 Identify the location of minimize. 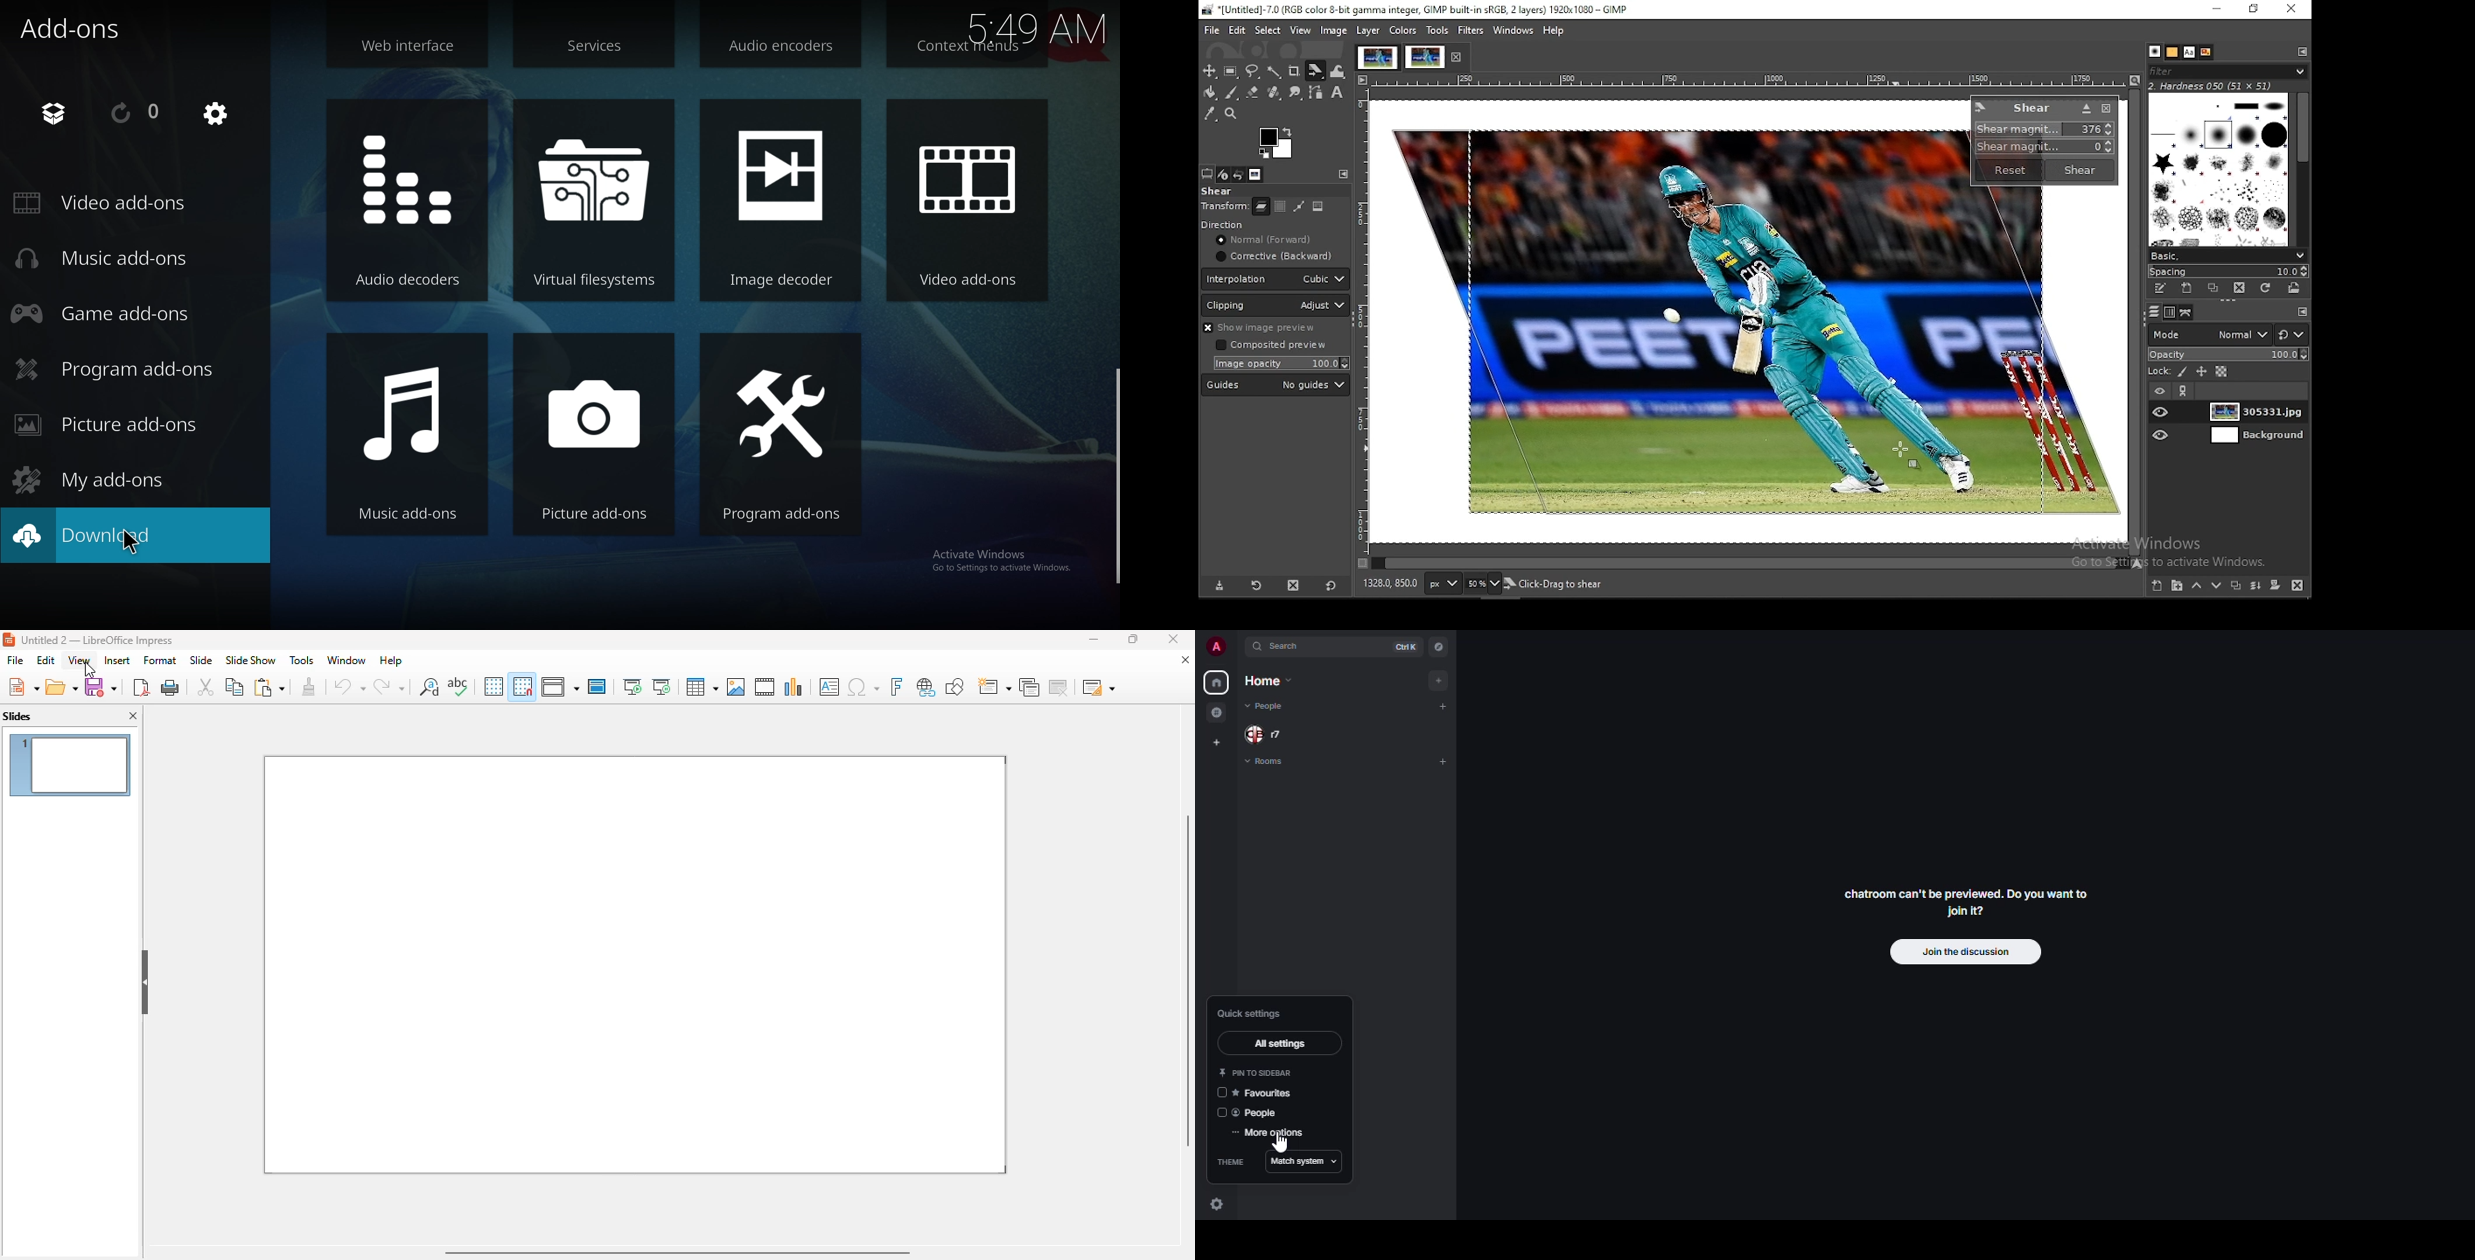
(1095, 640).